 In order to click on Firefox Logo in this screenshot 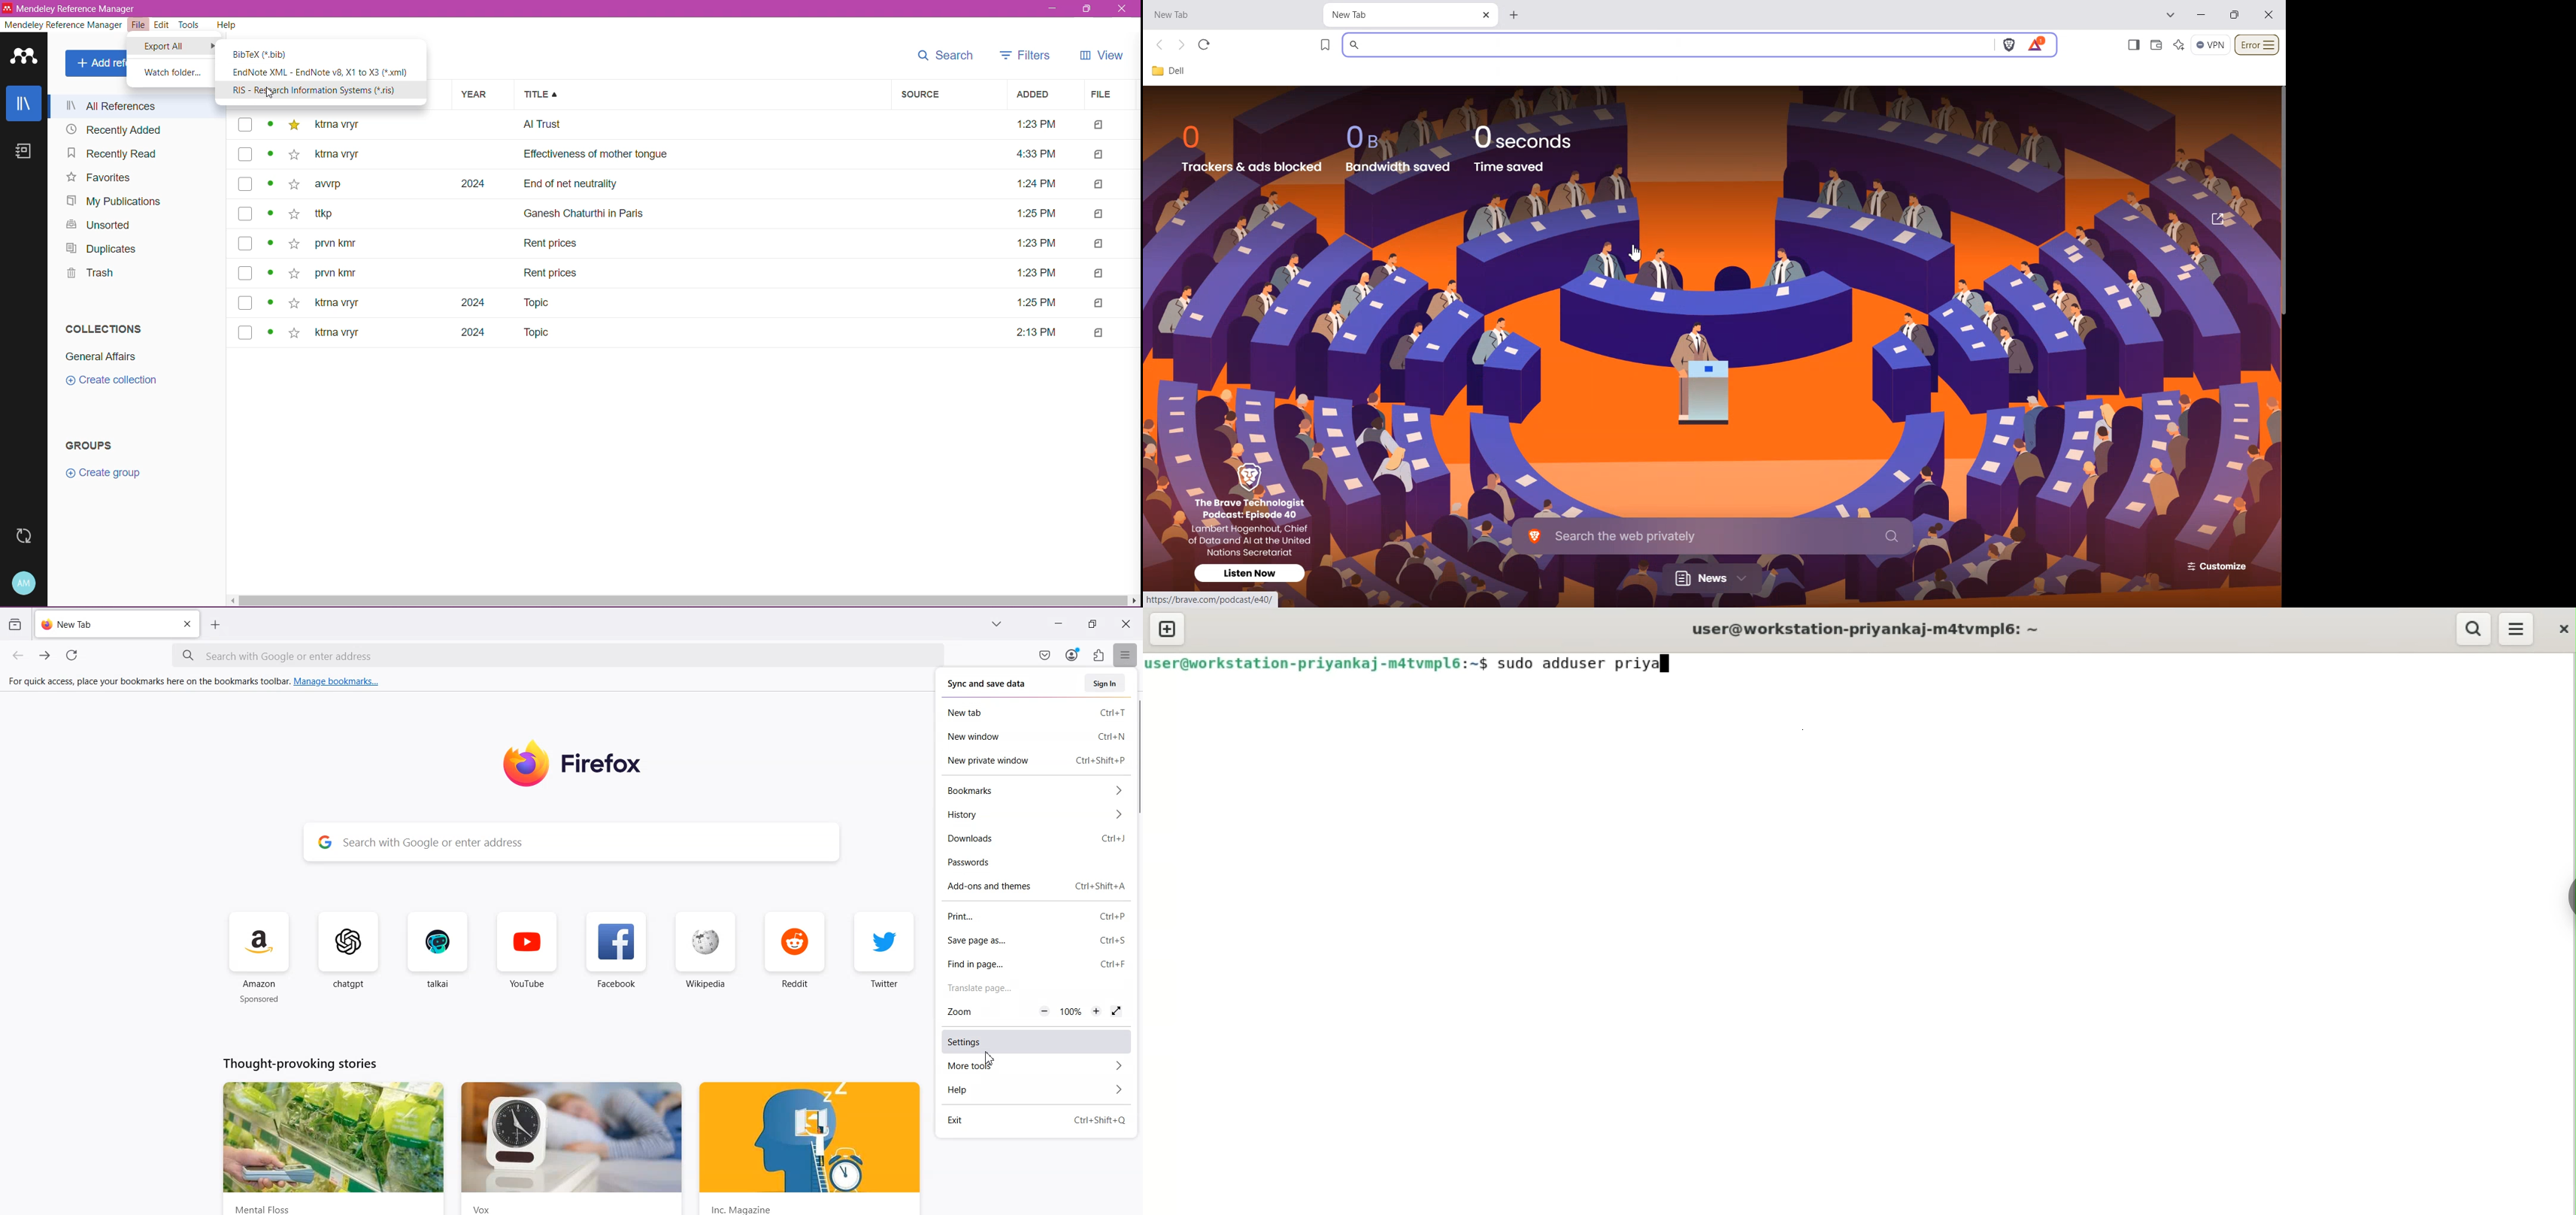, I will do `click(571, 763)`.